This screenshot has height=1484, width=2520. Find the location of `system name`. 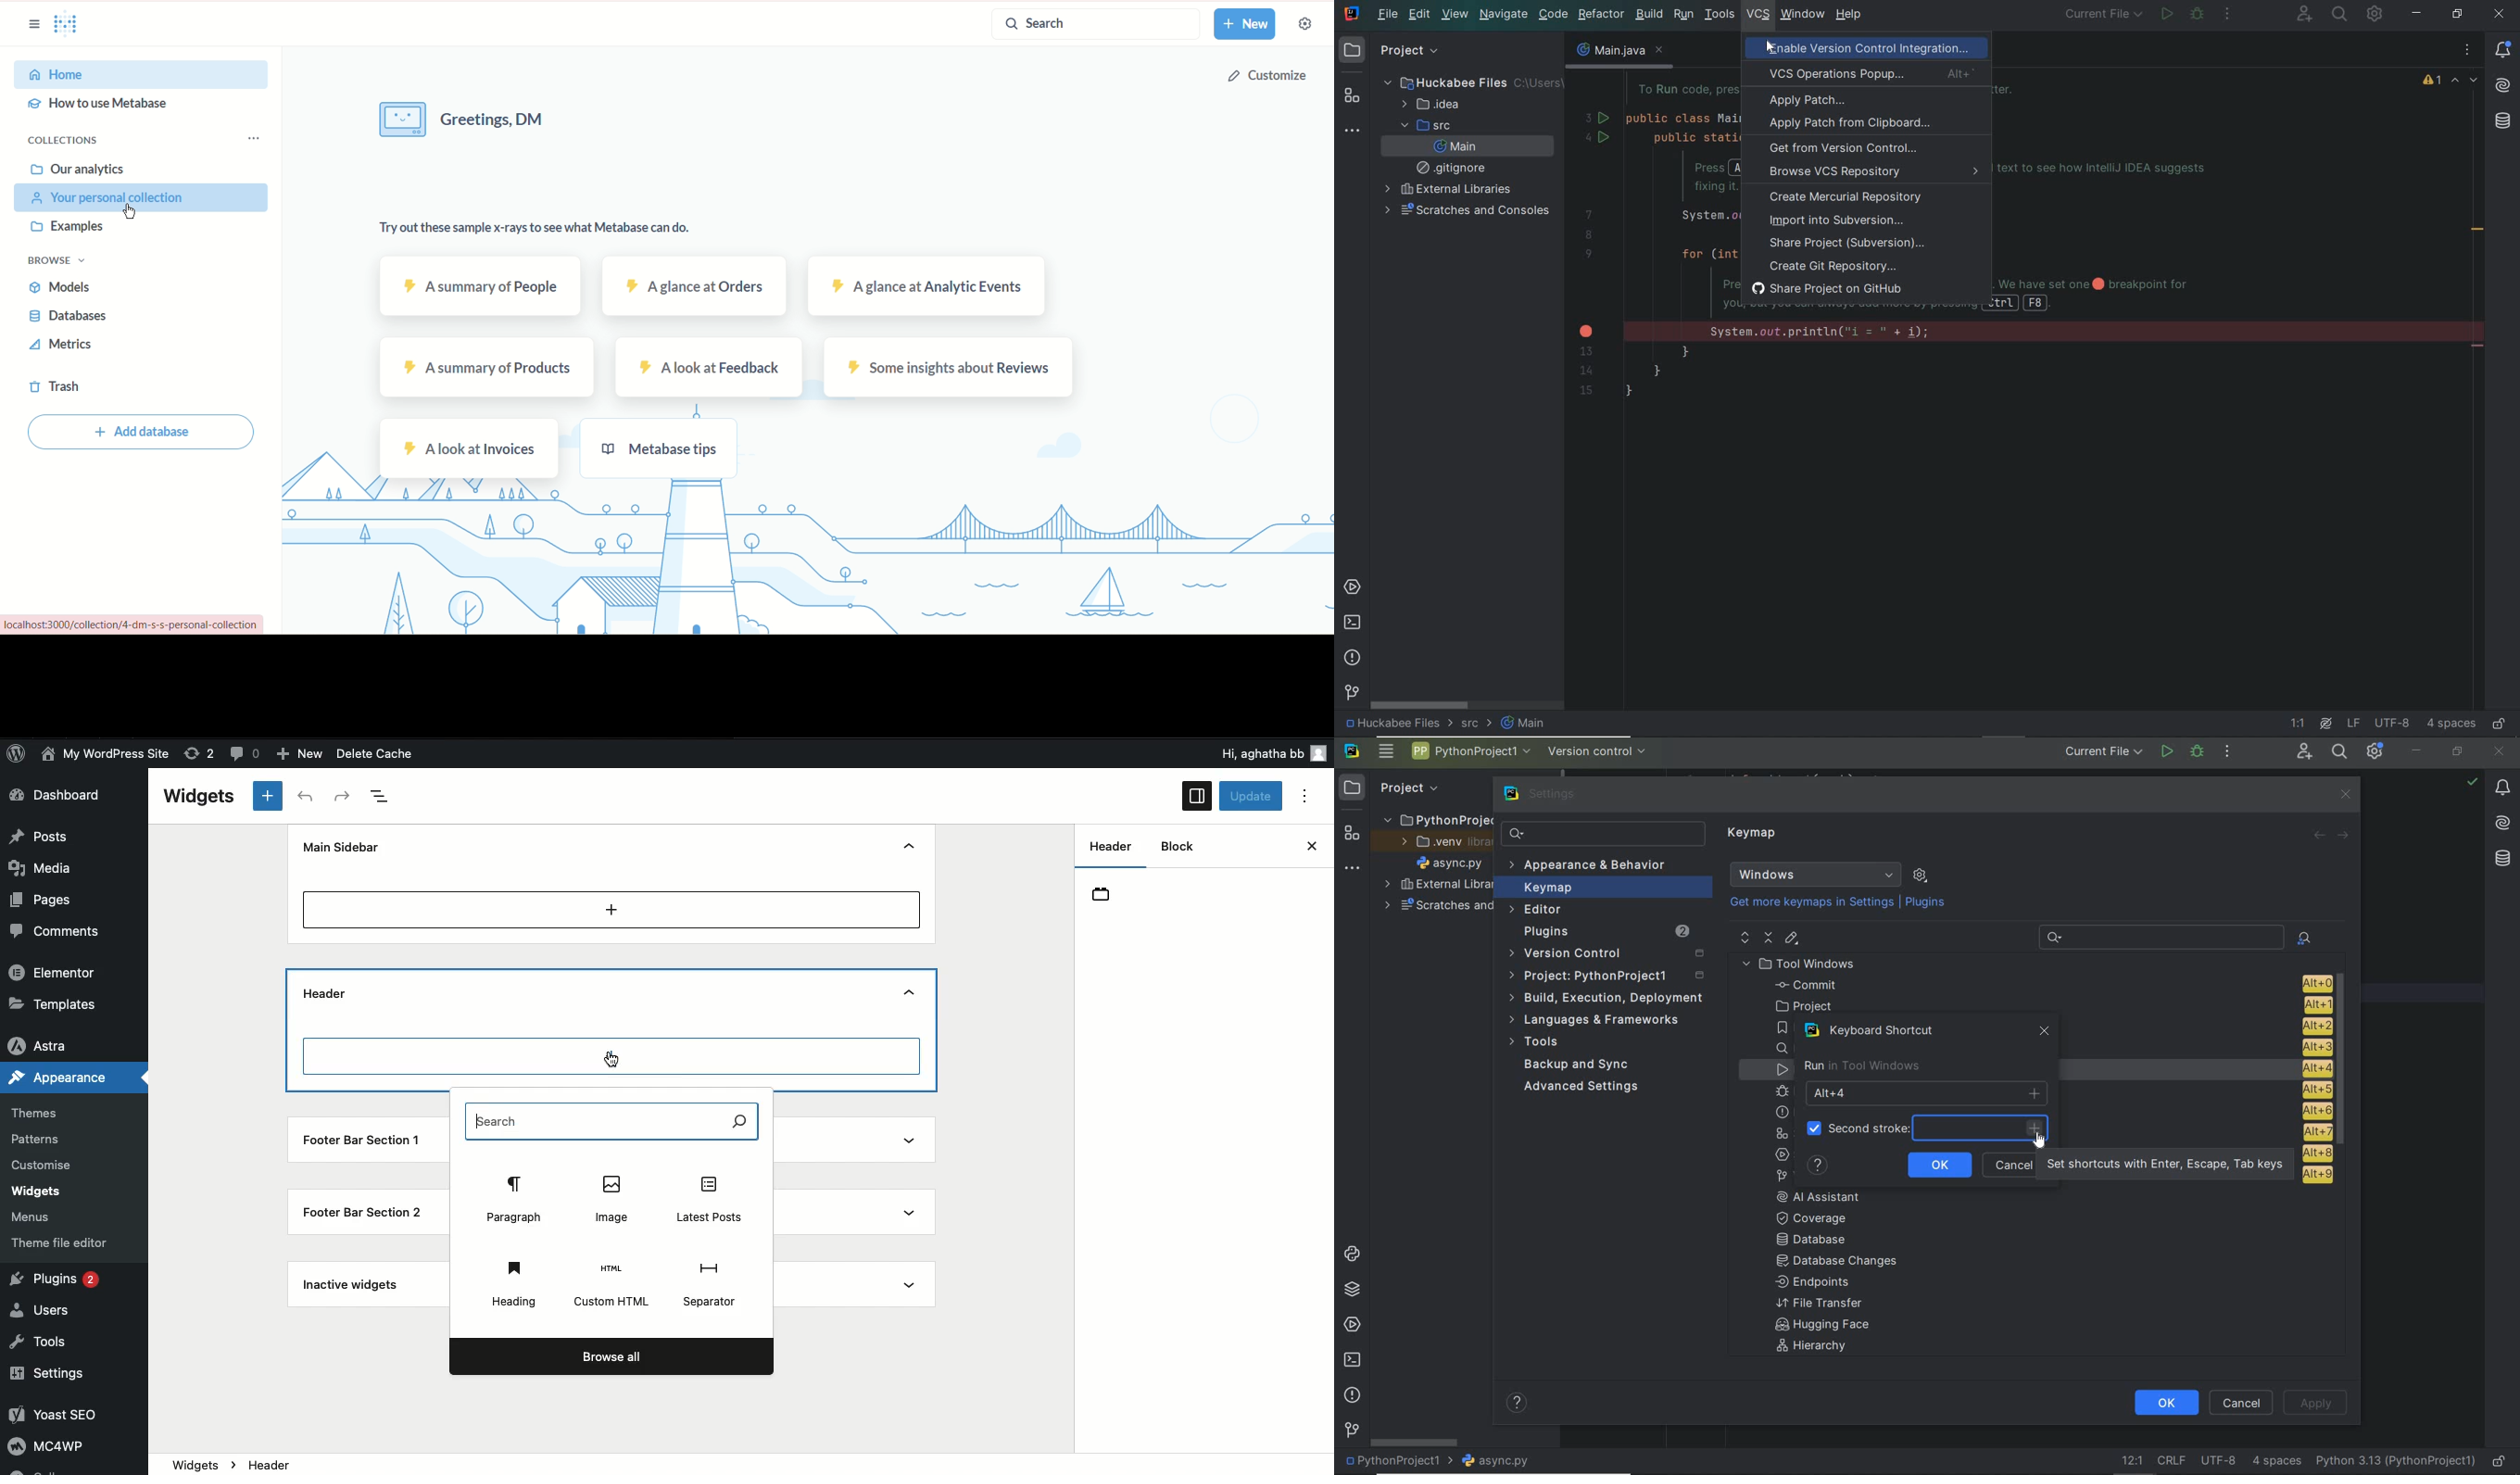

system name is located at coordinates (1352, 752).